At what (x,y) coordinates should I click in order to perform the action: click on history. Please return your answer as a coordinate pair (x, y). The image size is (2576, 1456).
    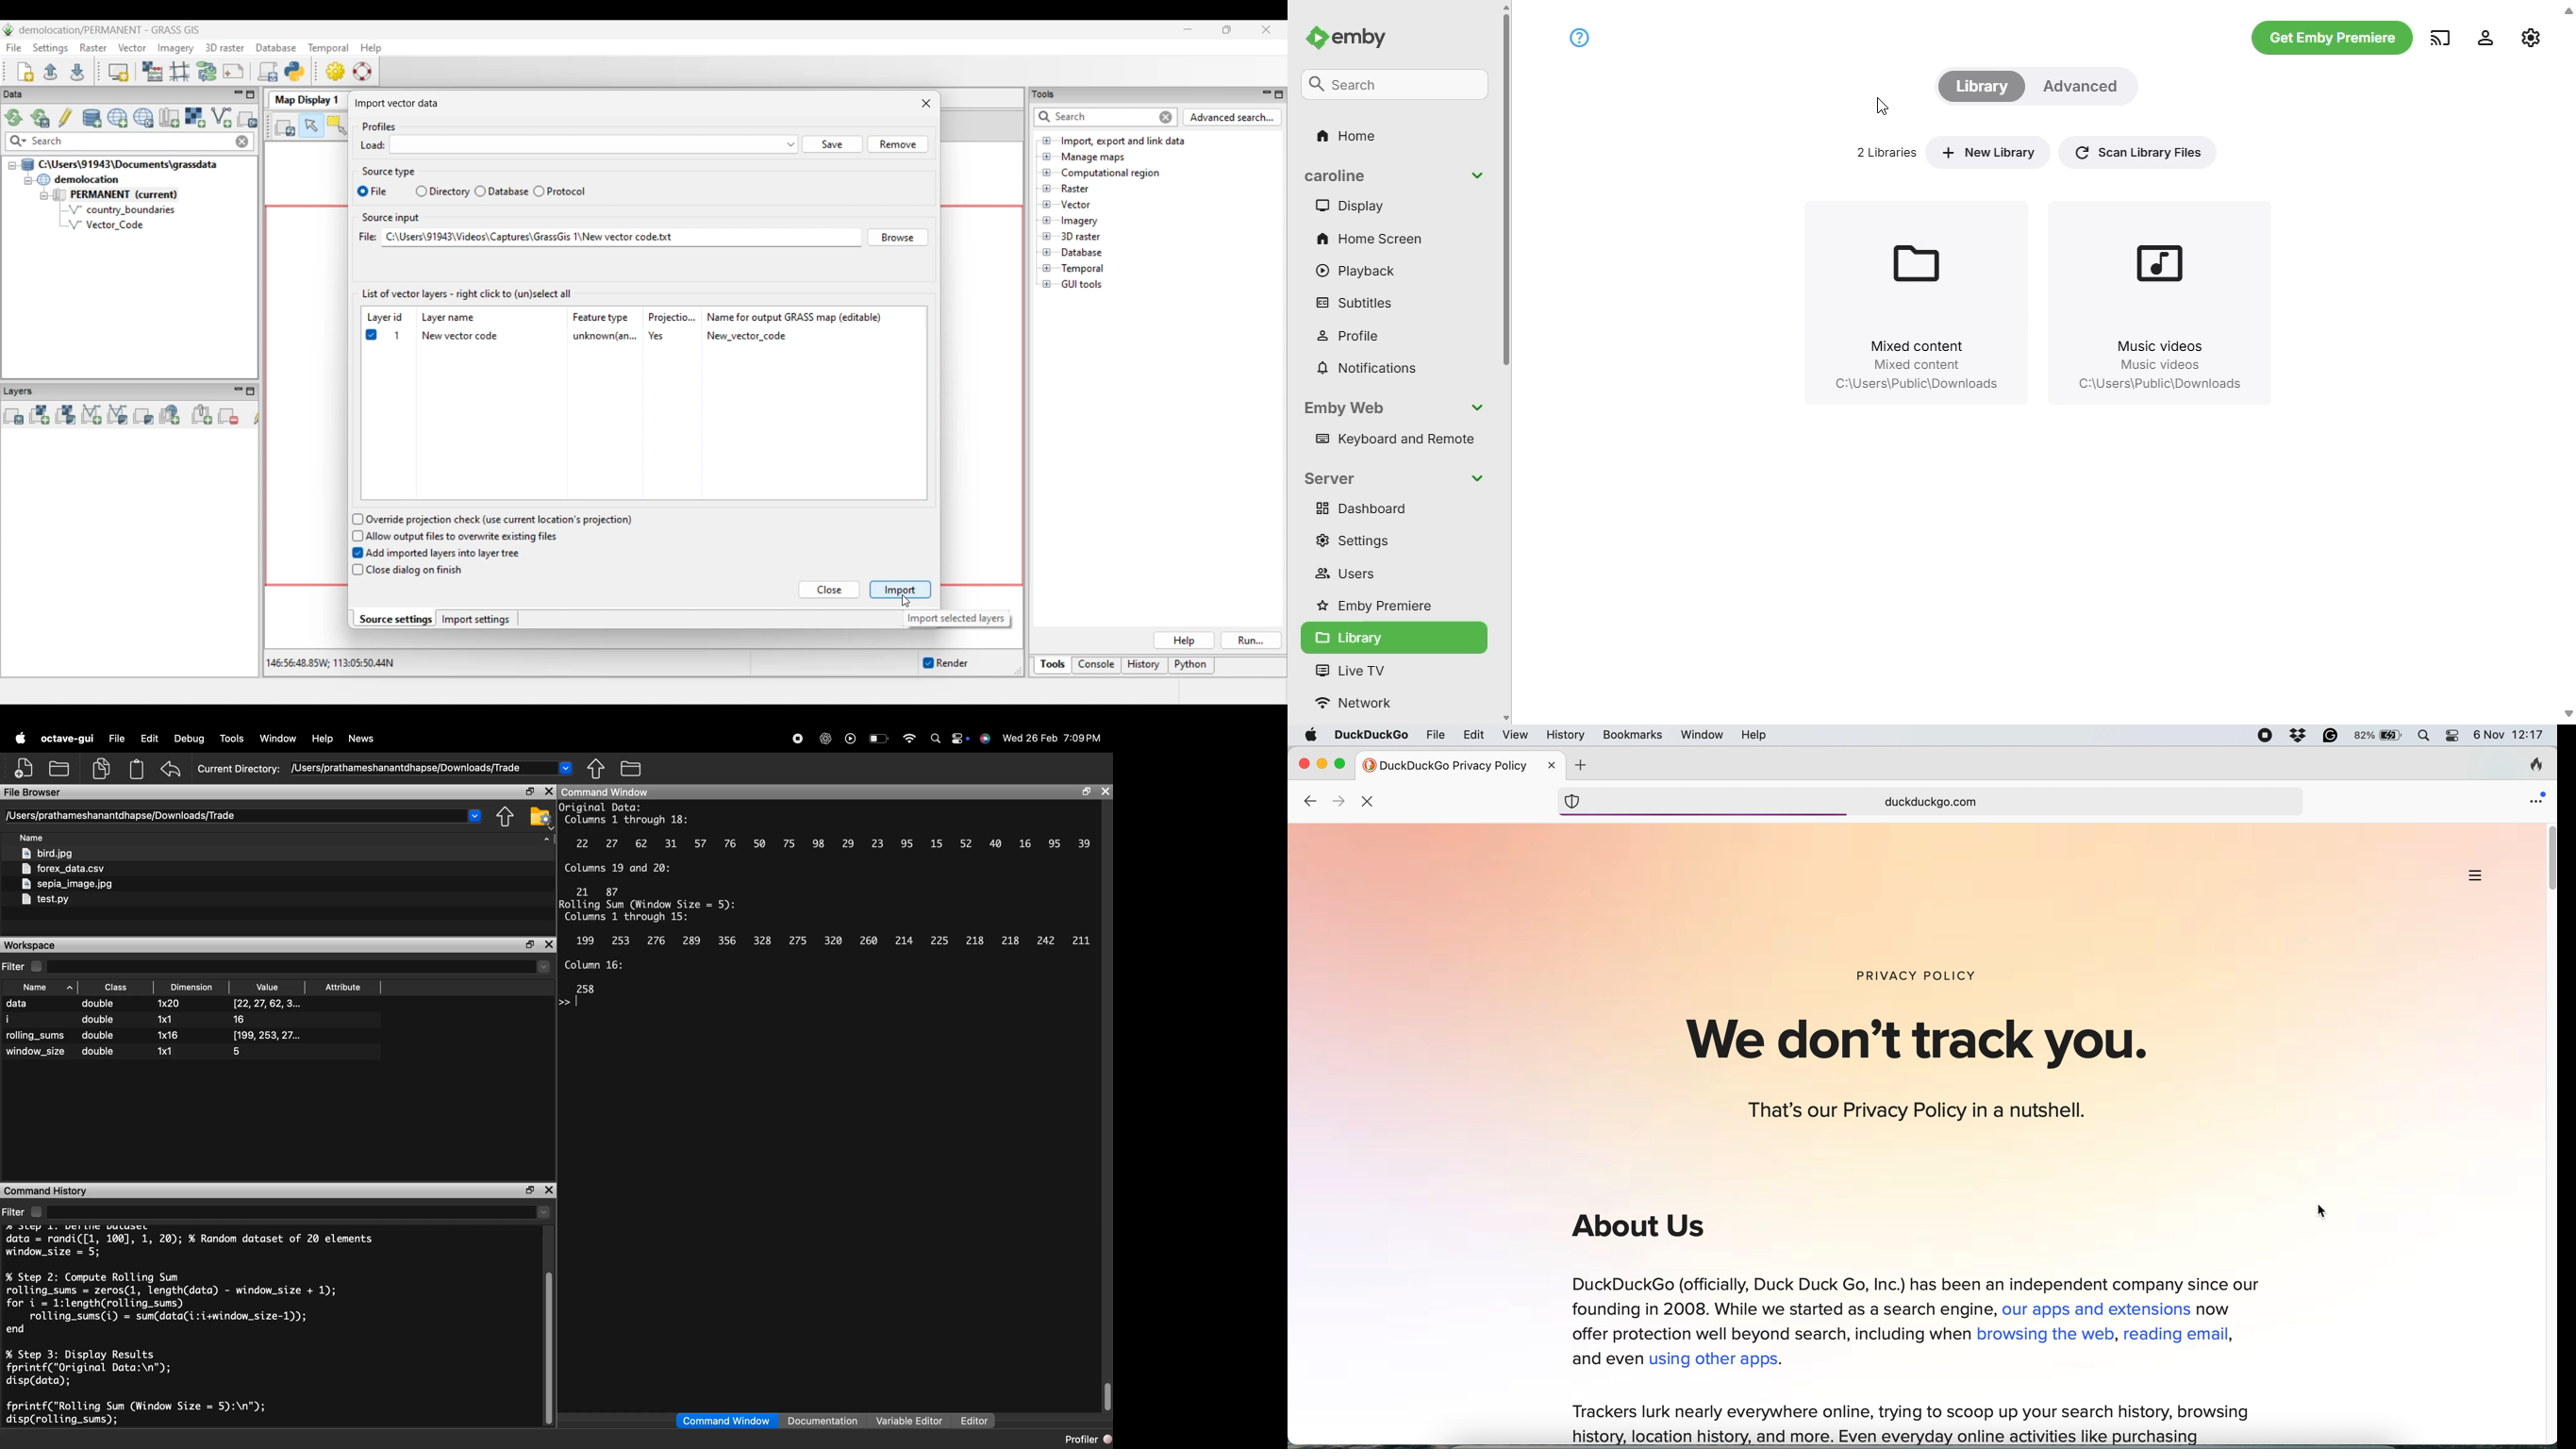
    Looking at the image, I should click on (1565, 736).